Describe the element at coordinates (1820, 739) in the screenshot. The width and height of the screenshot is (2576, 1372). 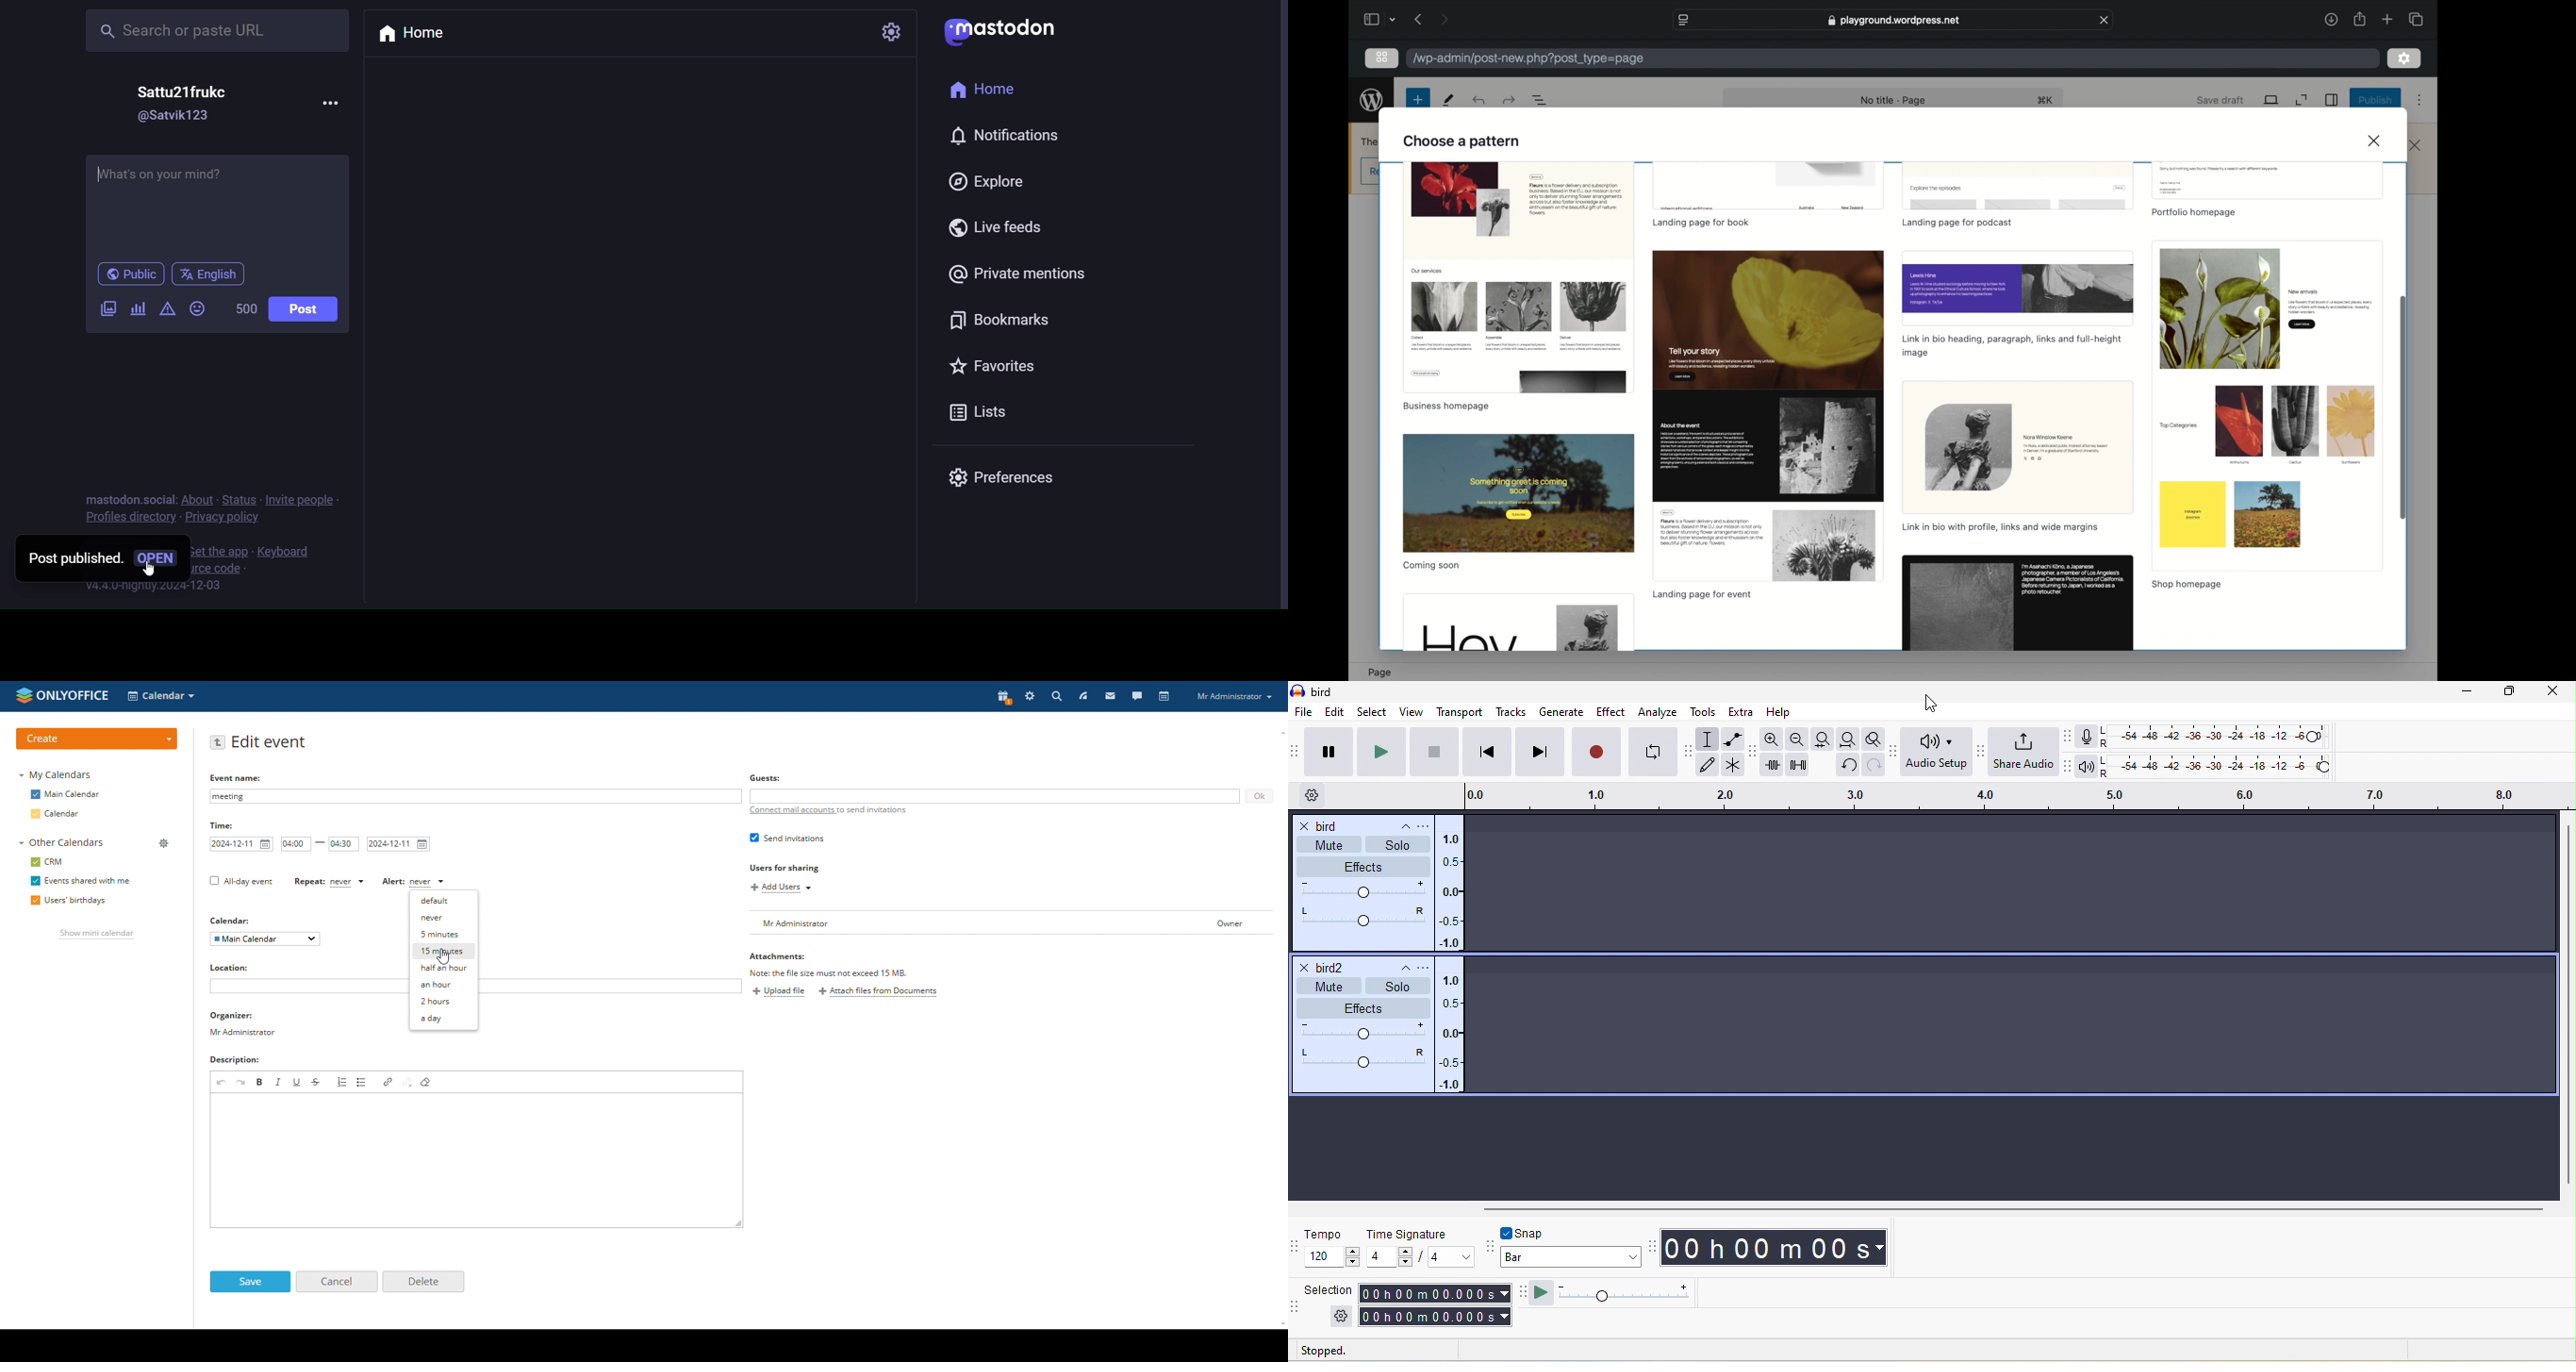
I see `fit selection to width` at that location.